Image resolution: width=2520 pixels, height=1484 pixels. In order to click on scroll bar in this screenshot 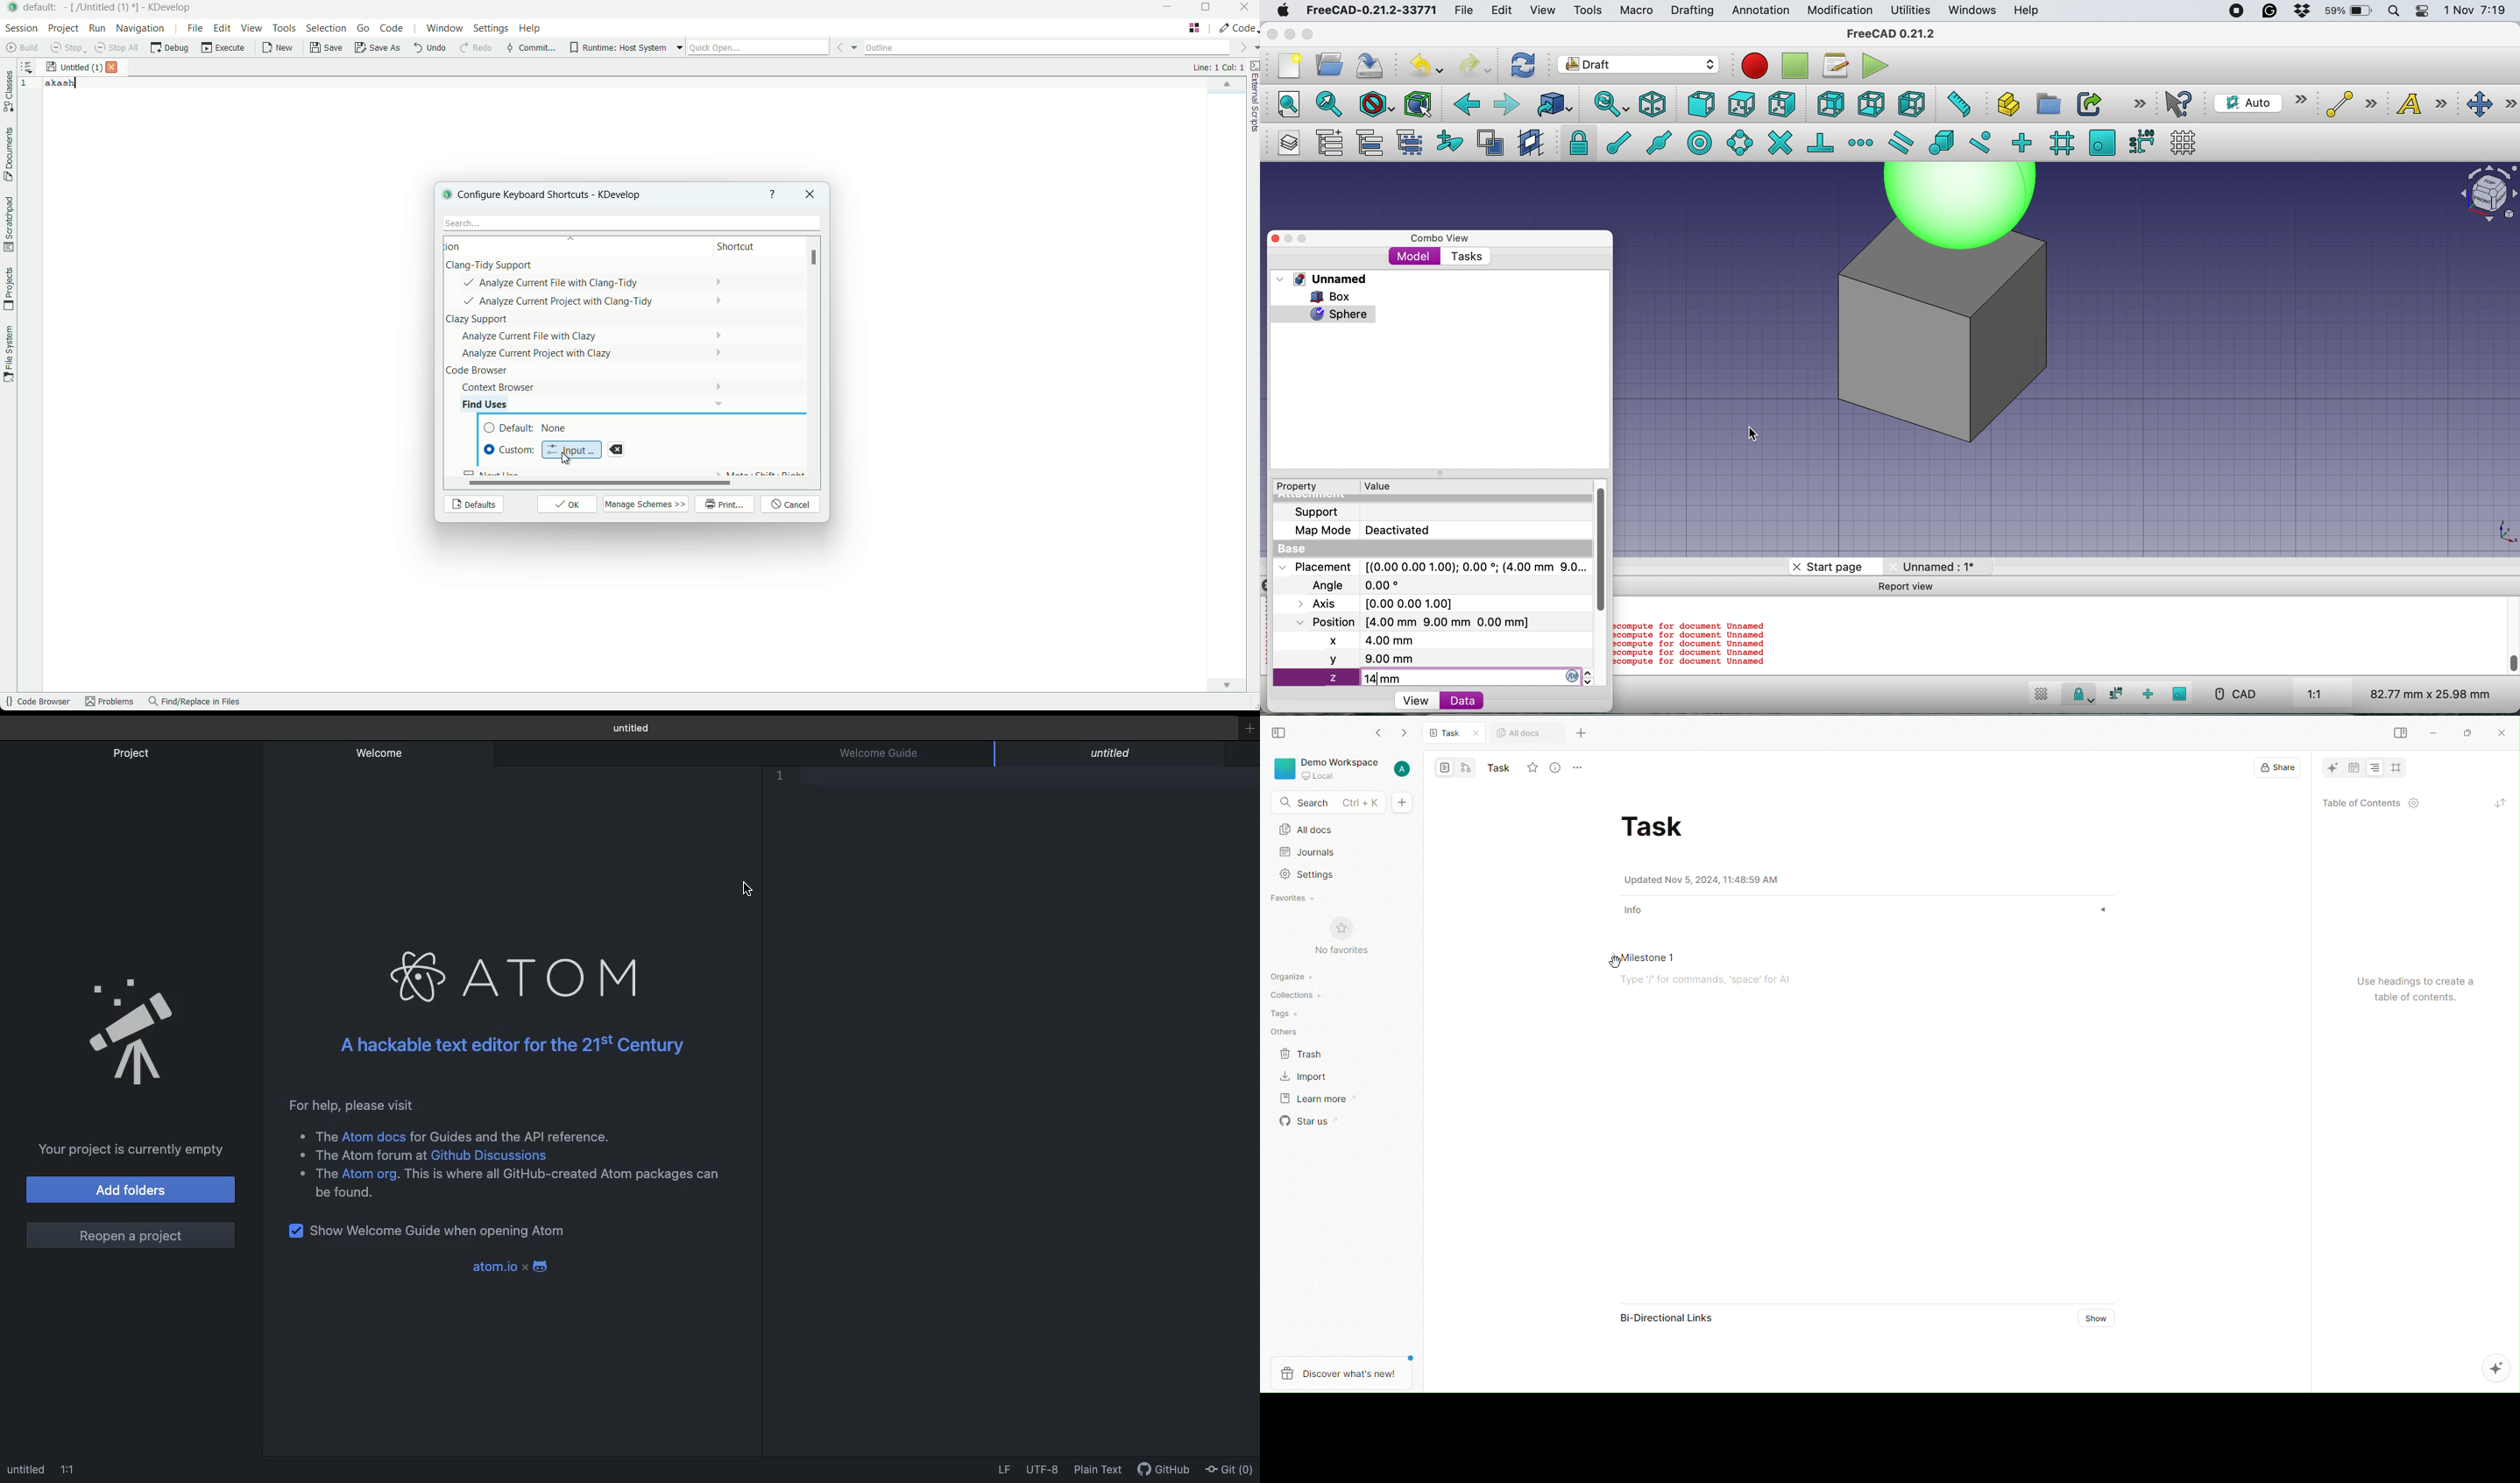, I will do `click(592, 483)`.